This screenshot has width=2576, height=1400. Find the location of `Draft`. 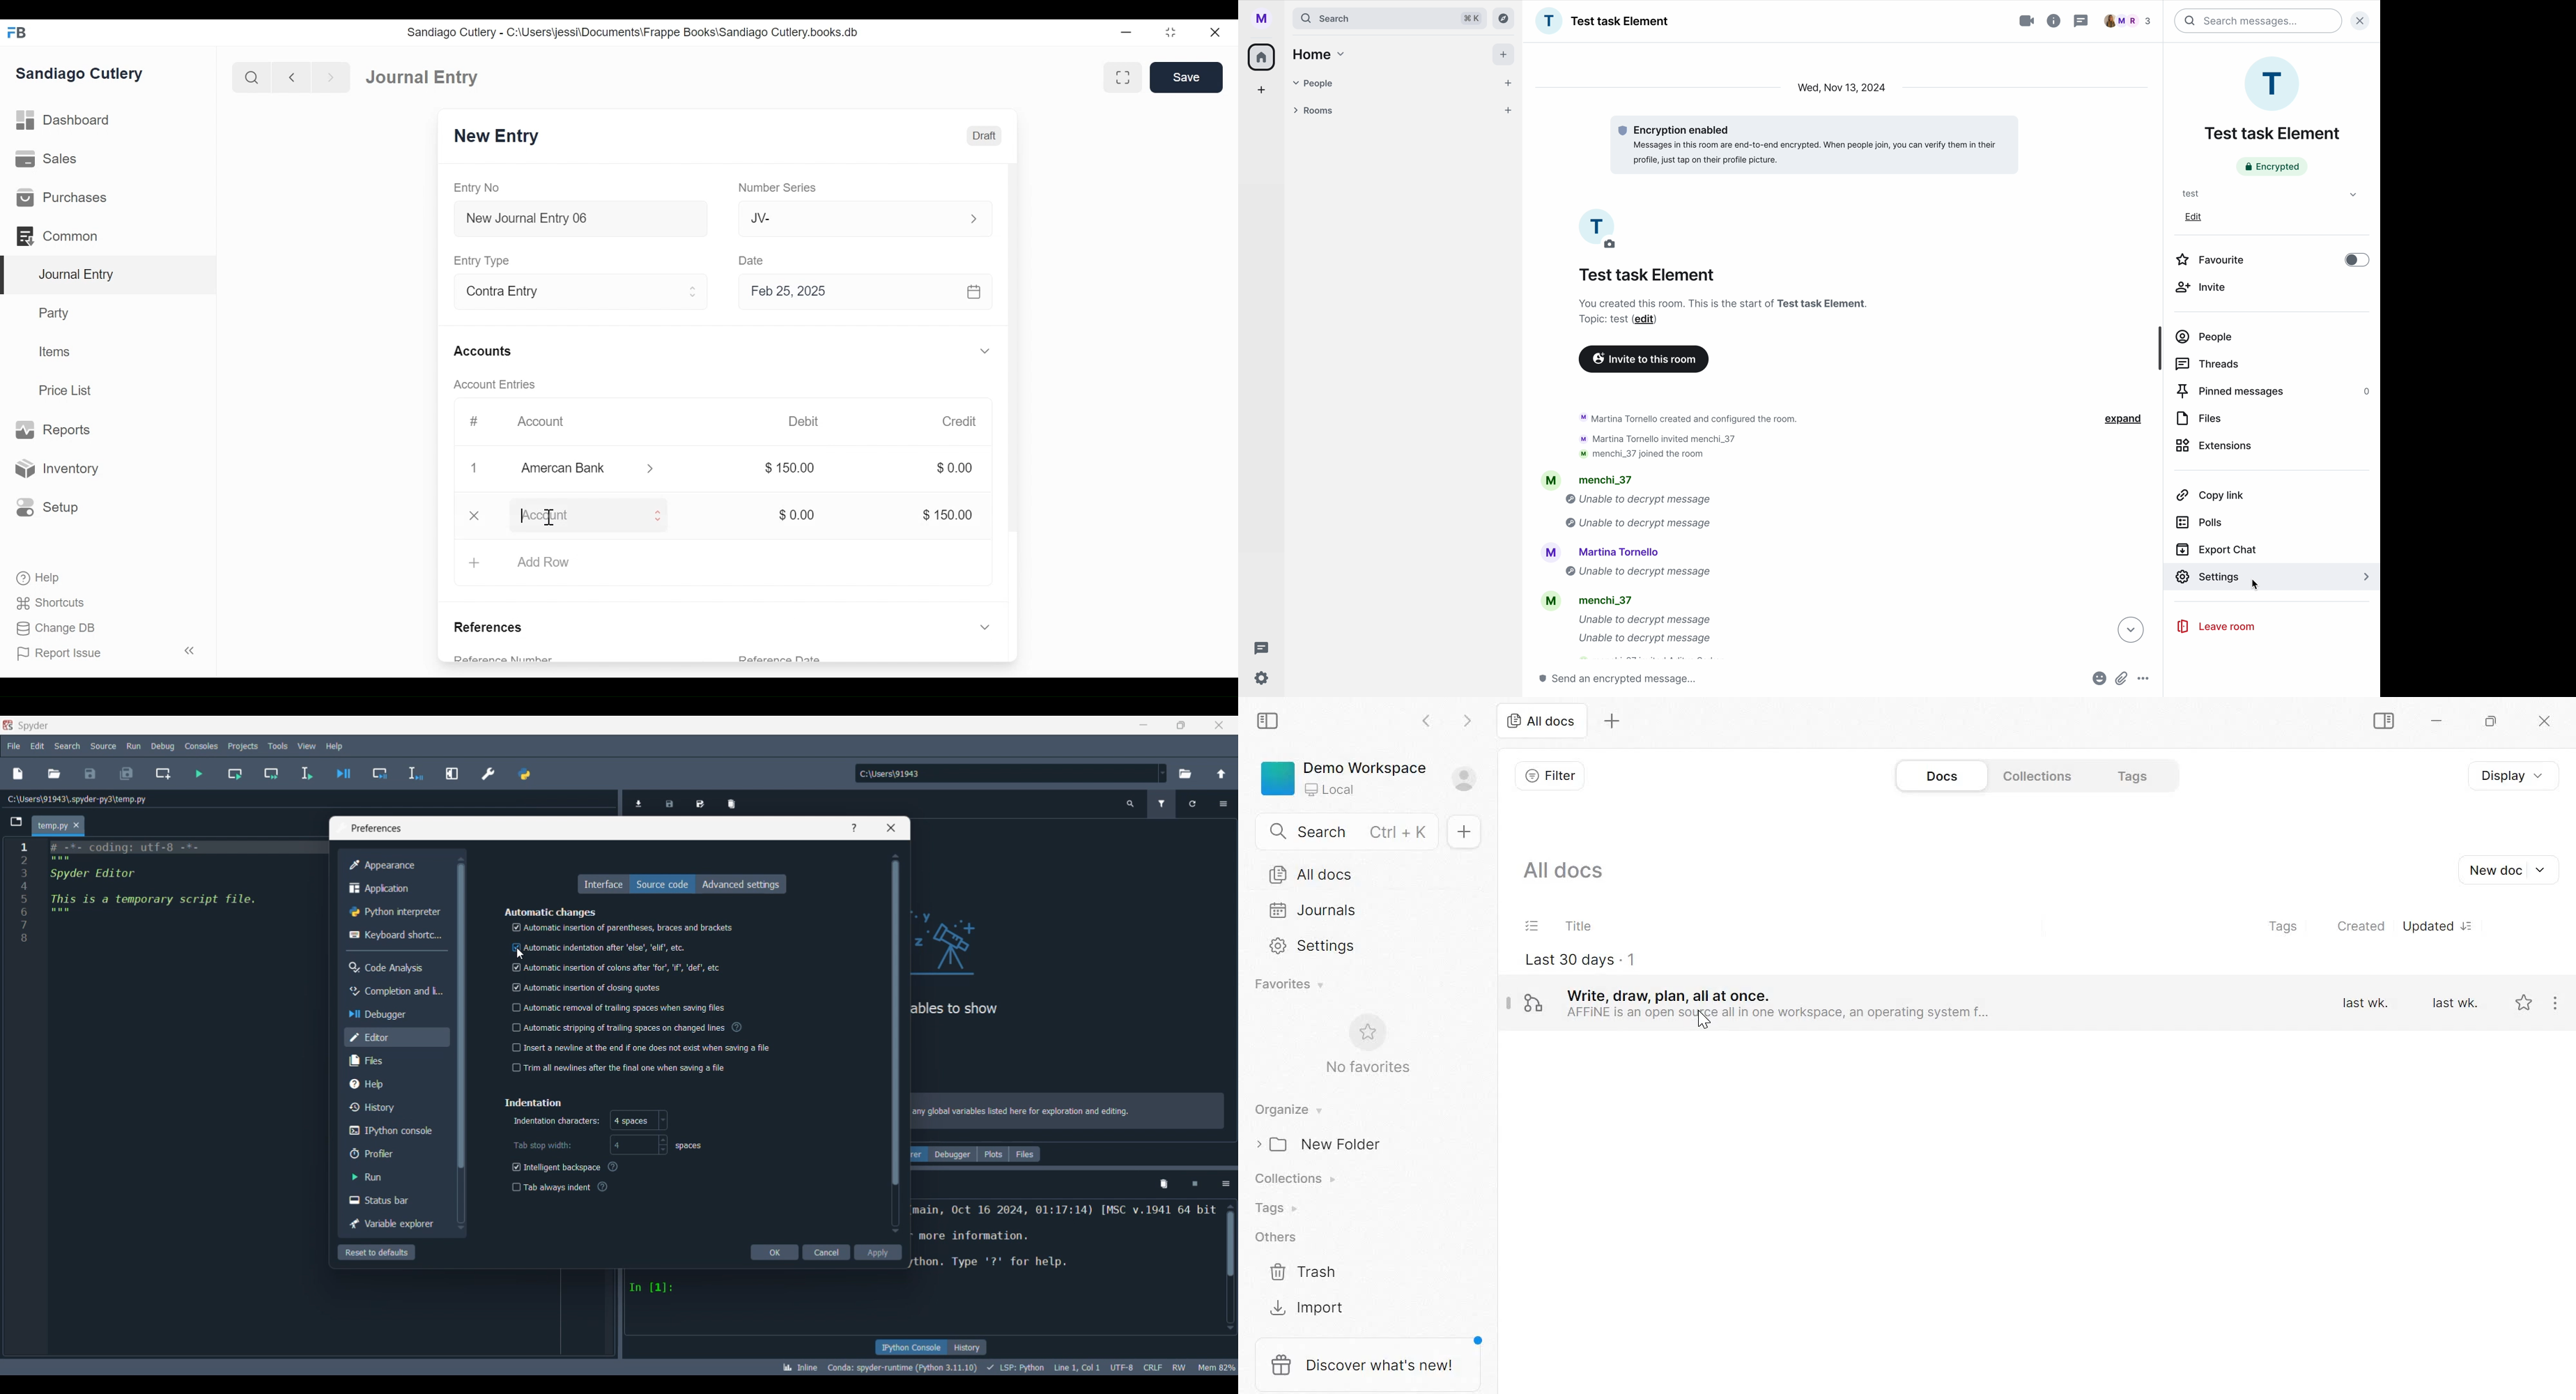

Draft is located at coordinates (985, 136).